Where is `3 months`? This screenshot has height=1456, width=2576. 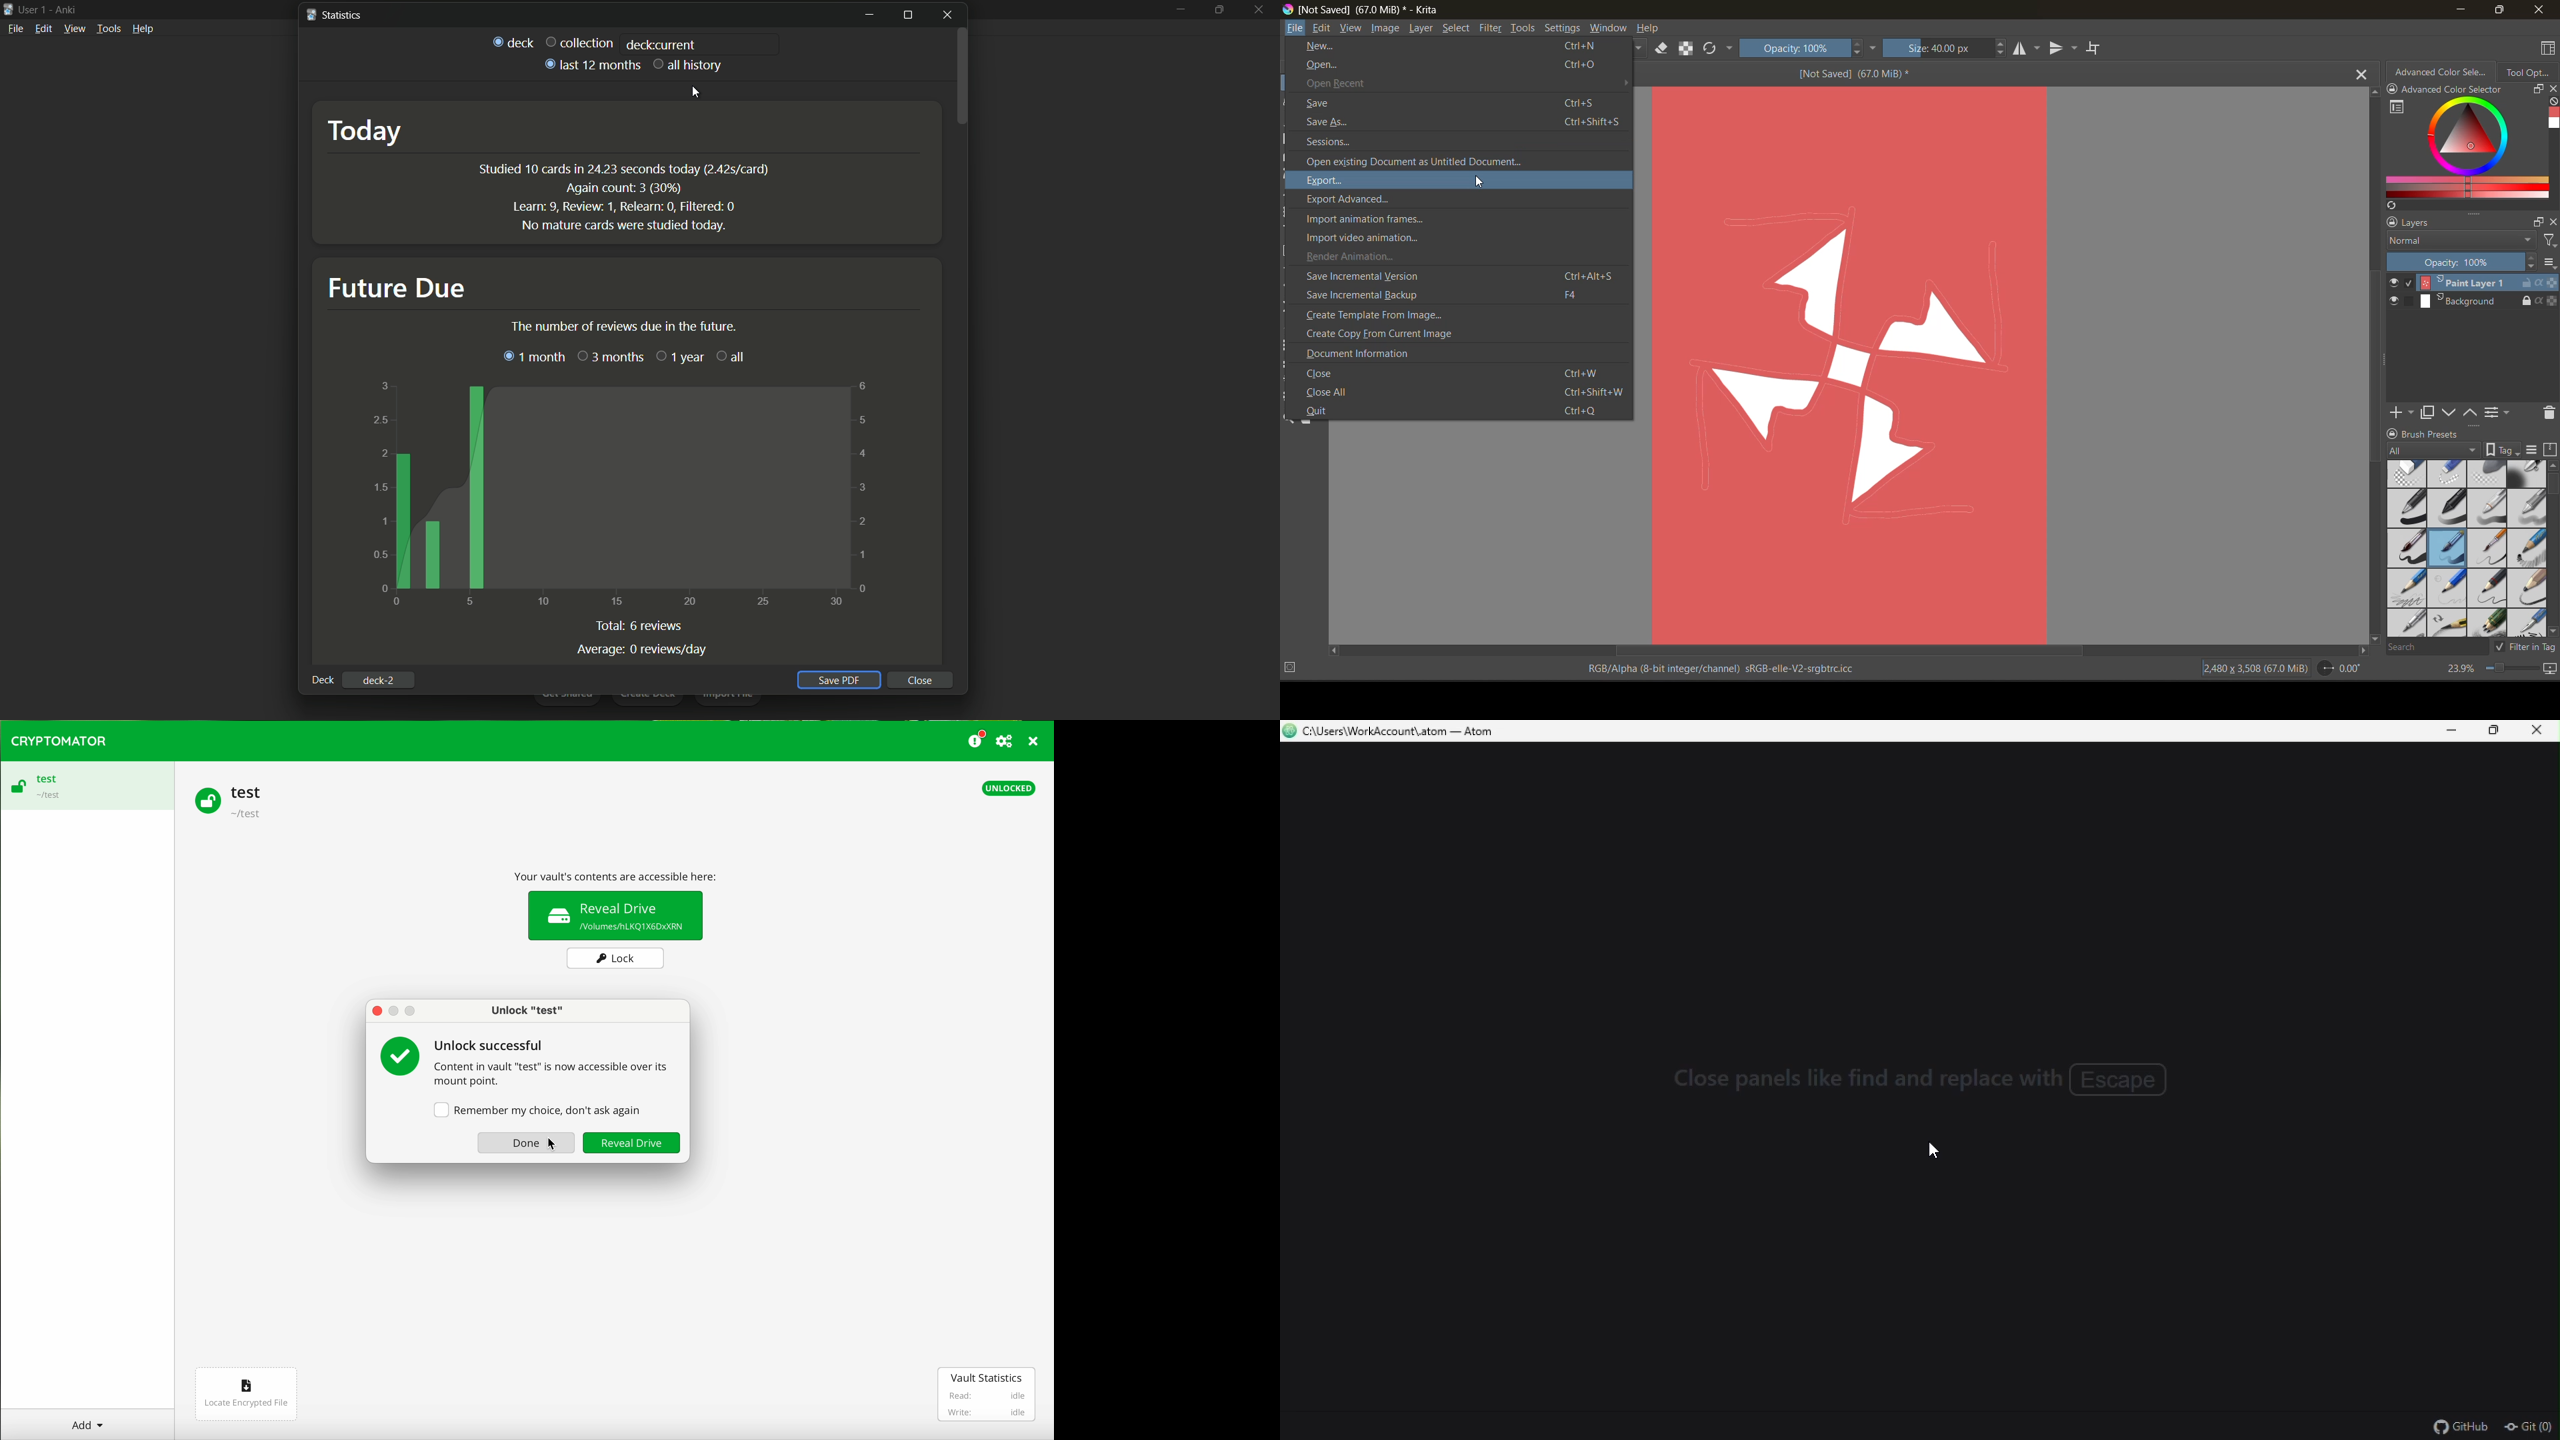 3 months is located at coordinates (611, 357).